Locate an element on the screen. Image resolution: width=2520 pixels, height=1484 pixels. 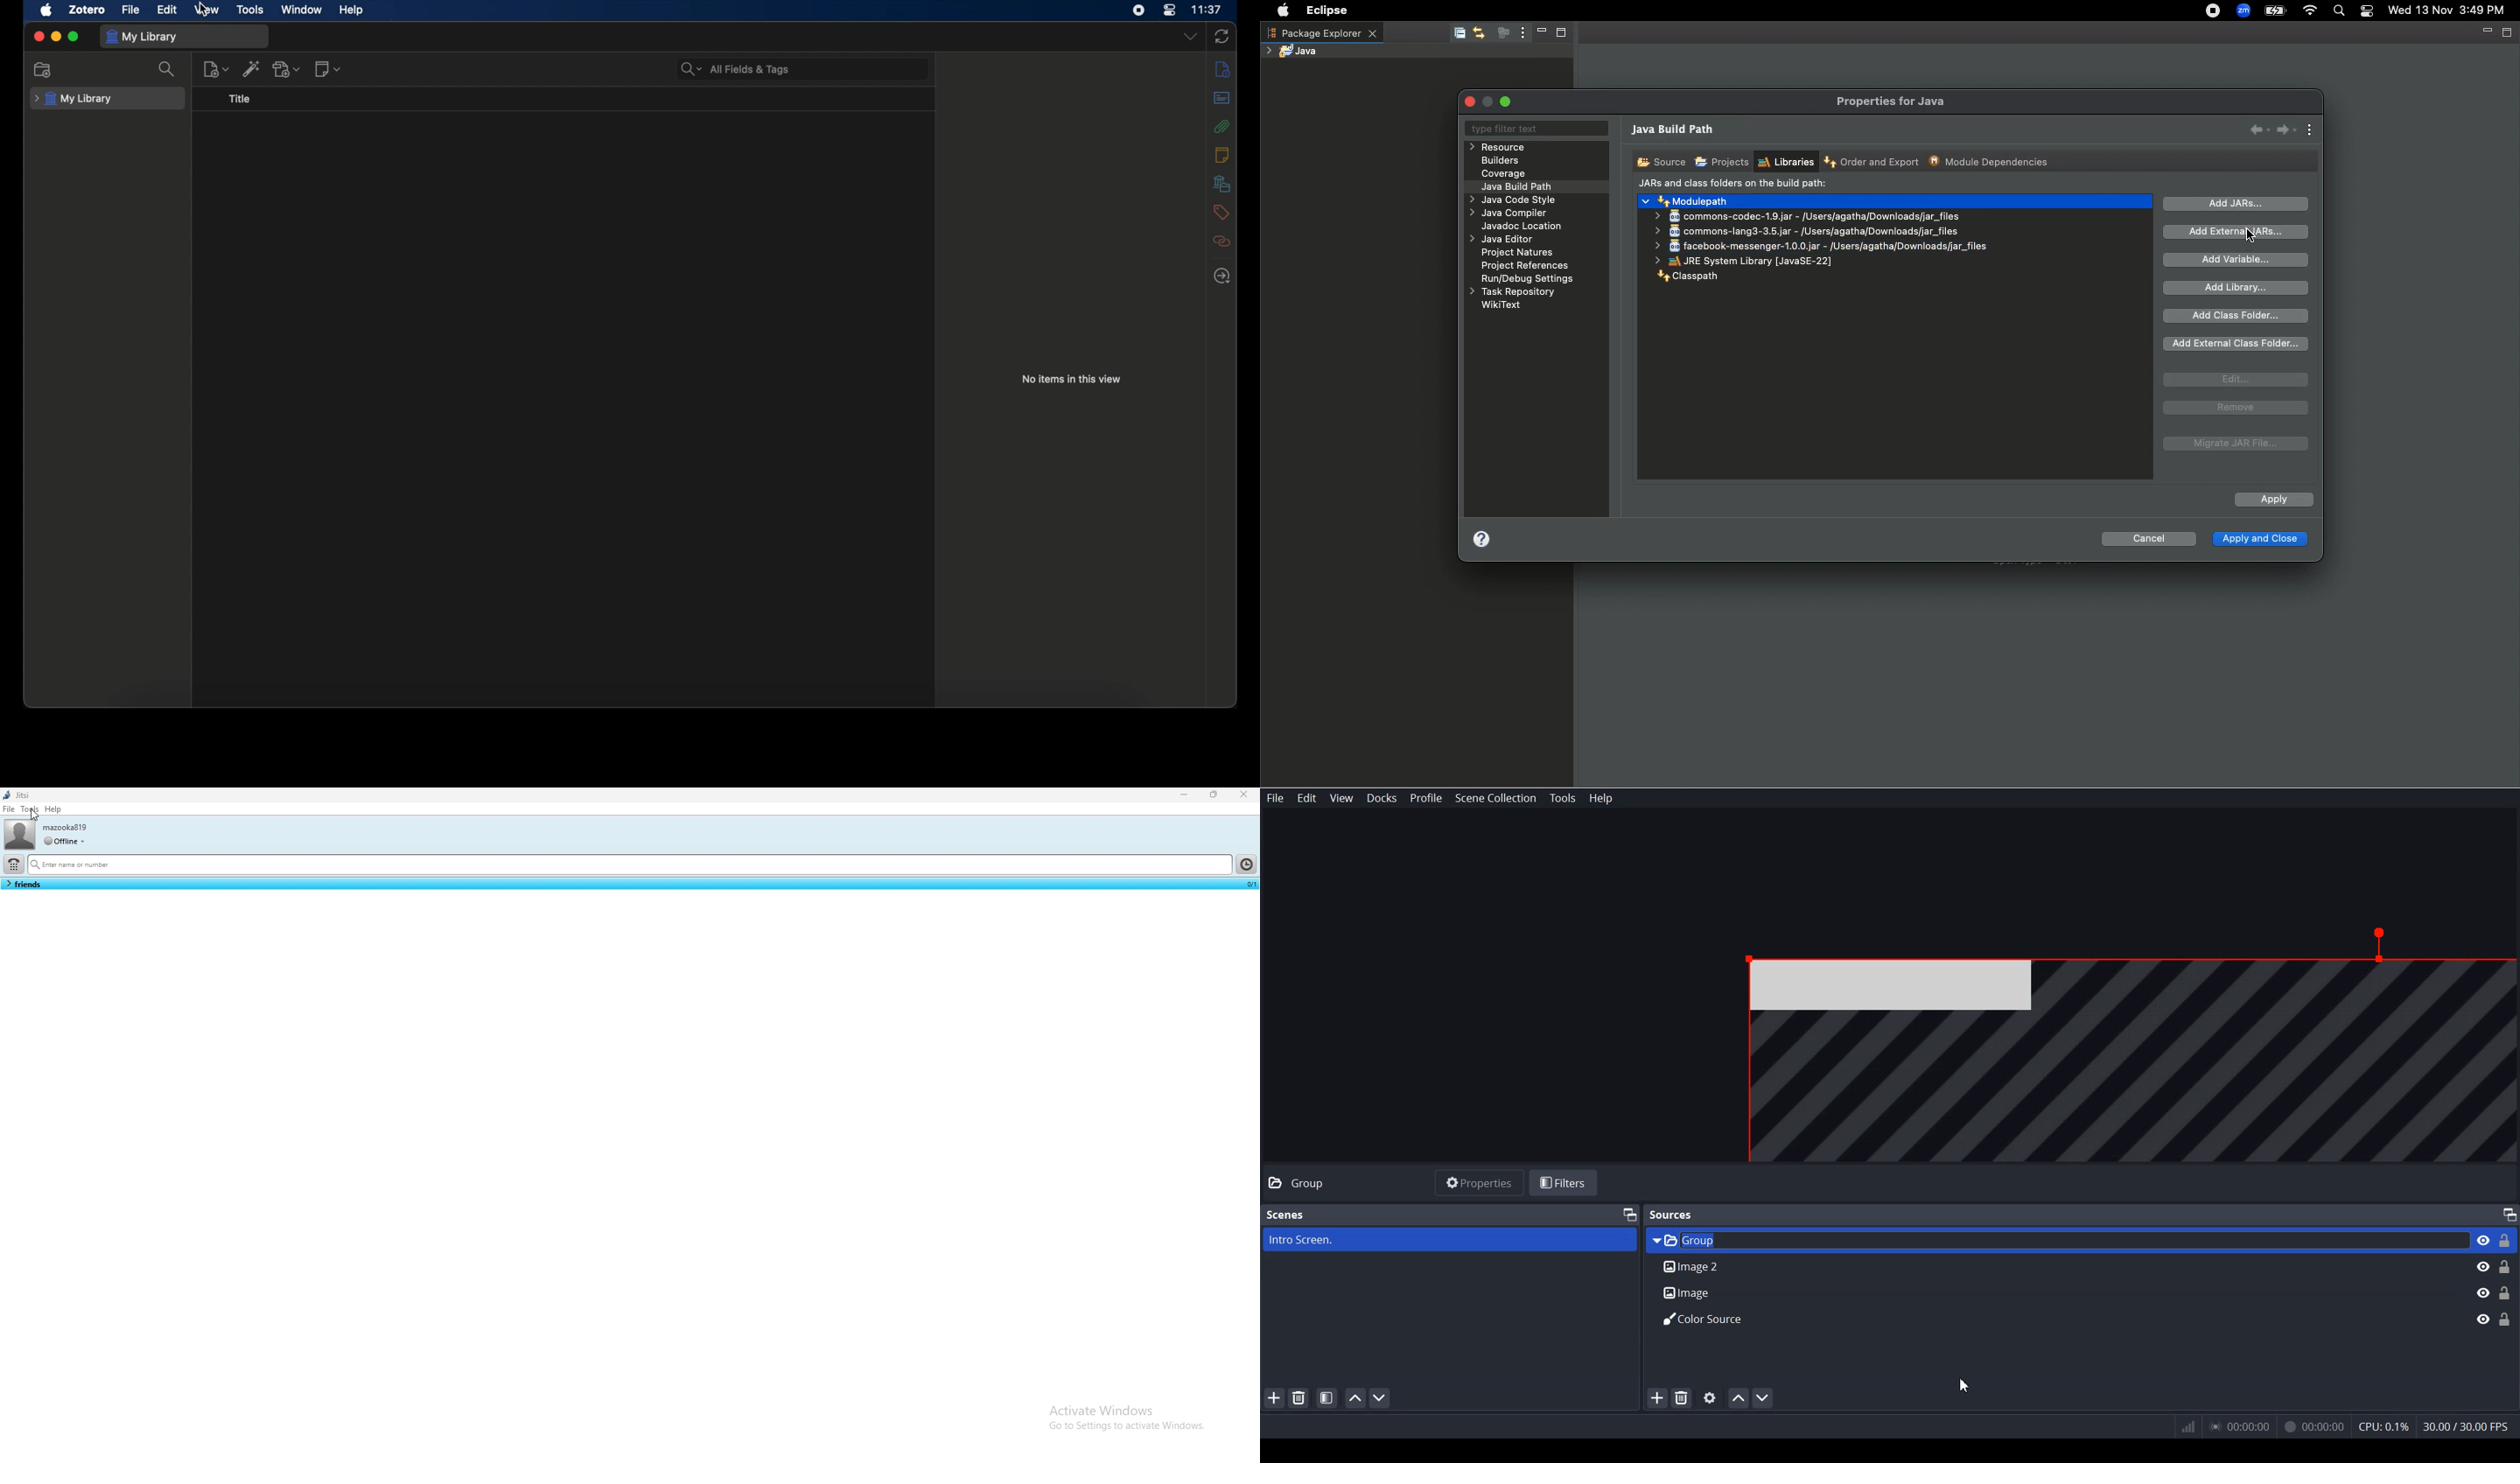
Add Source is located at coordinates (1655, 1398).